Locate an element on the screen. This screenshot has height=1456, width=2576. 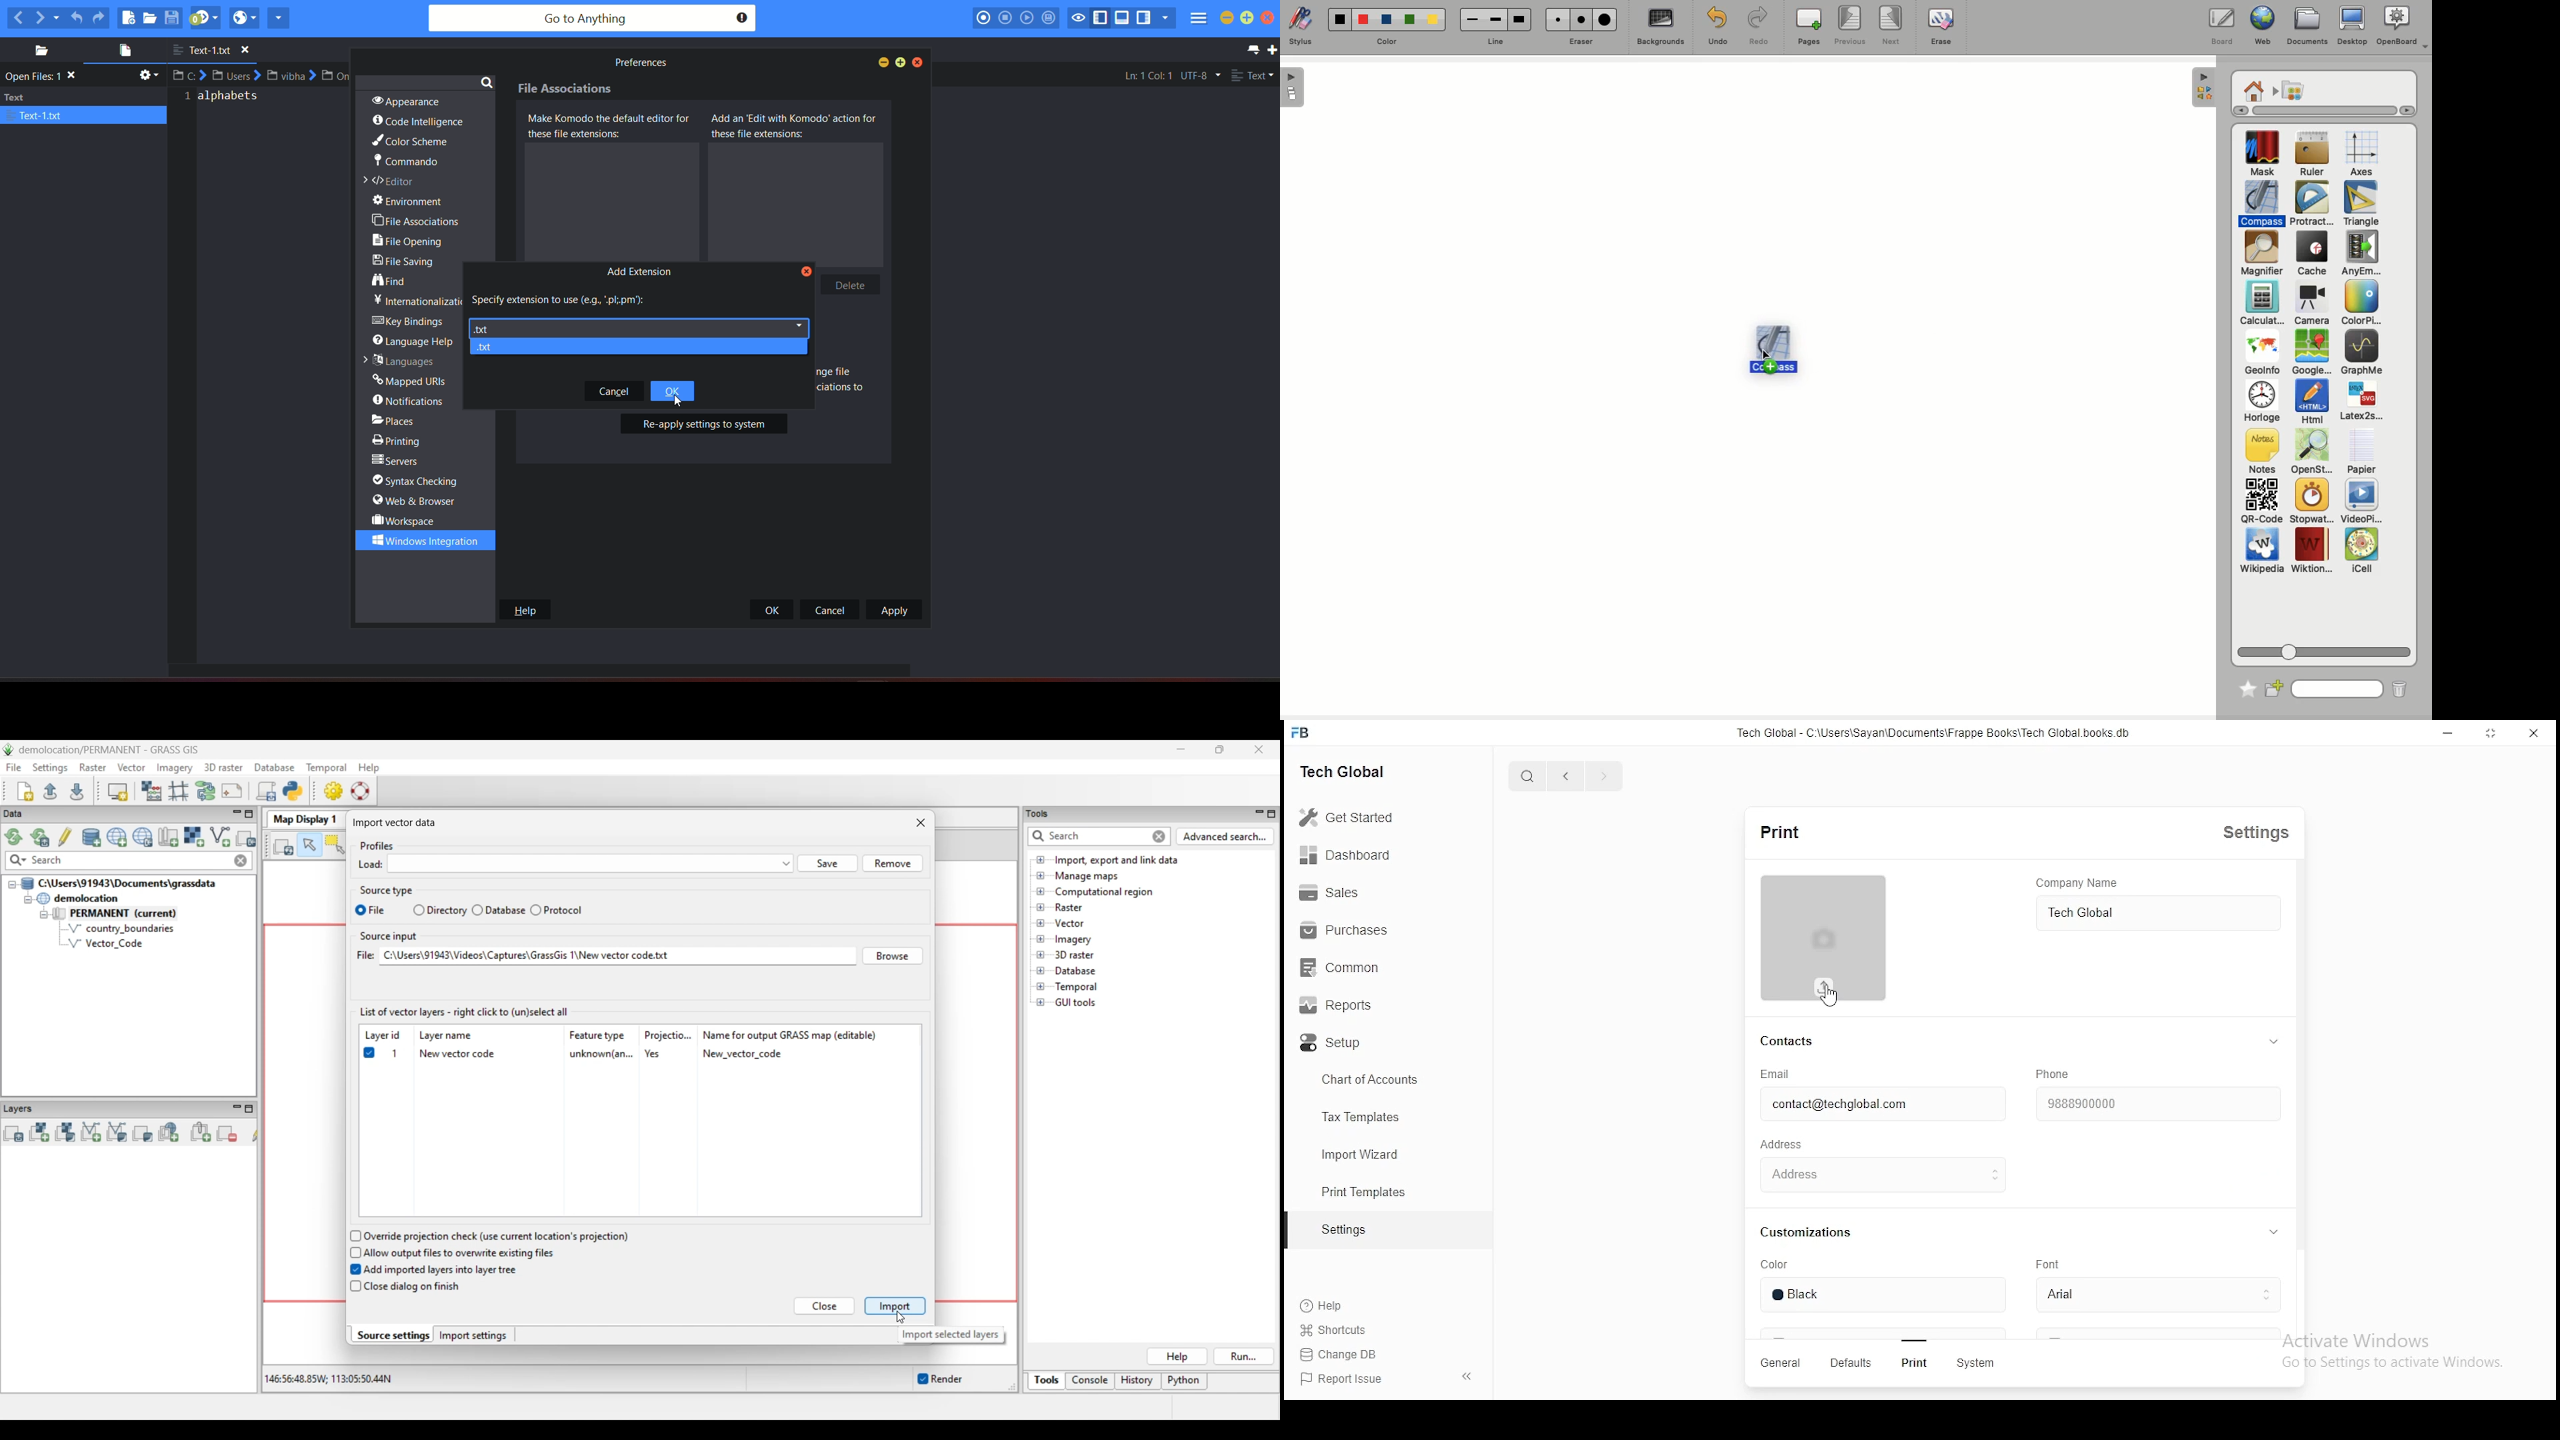
text is located at coordinates (413, 300).